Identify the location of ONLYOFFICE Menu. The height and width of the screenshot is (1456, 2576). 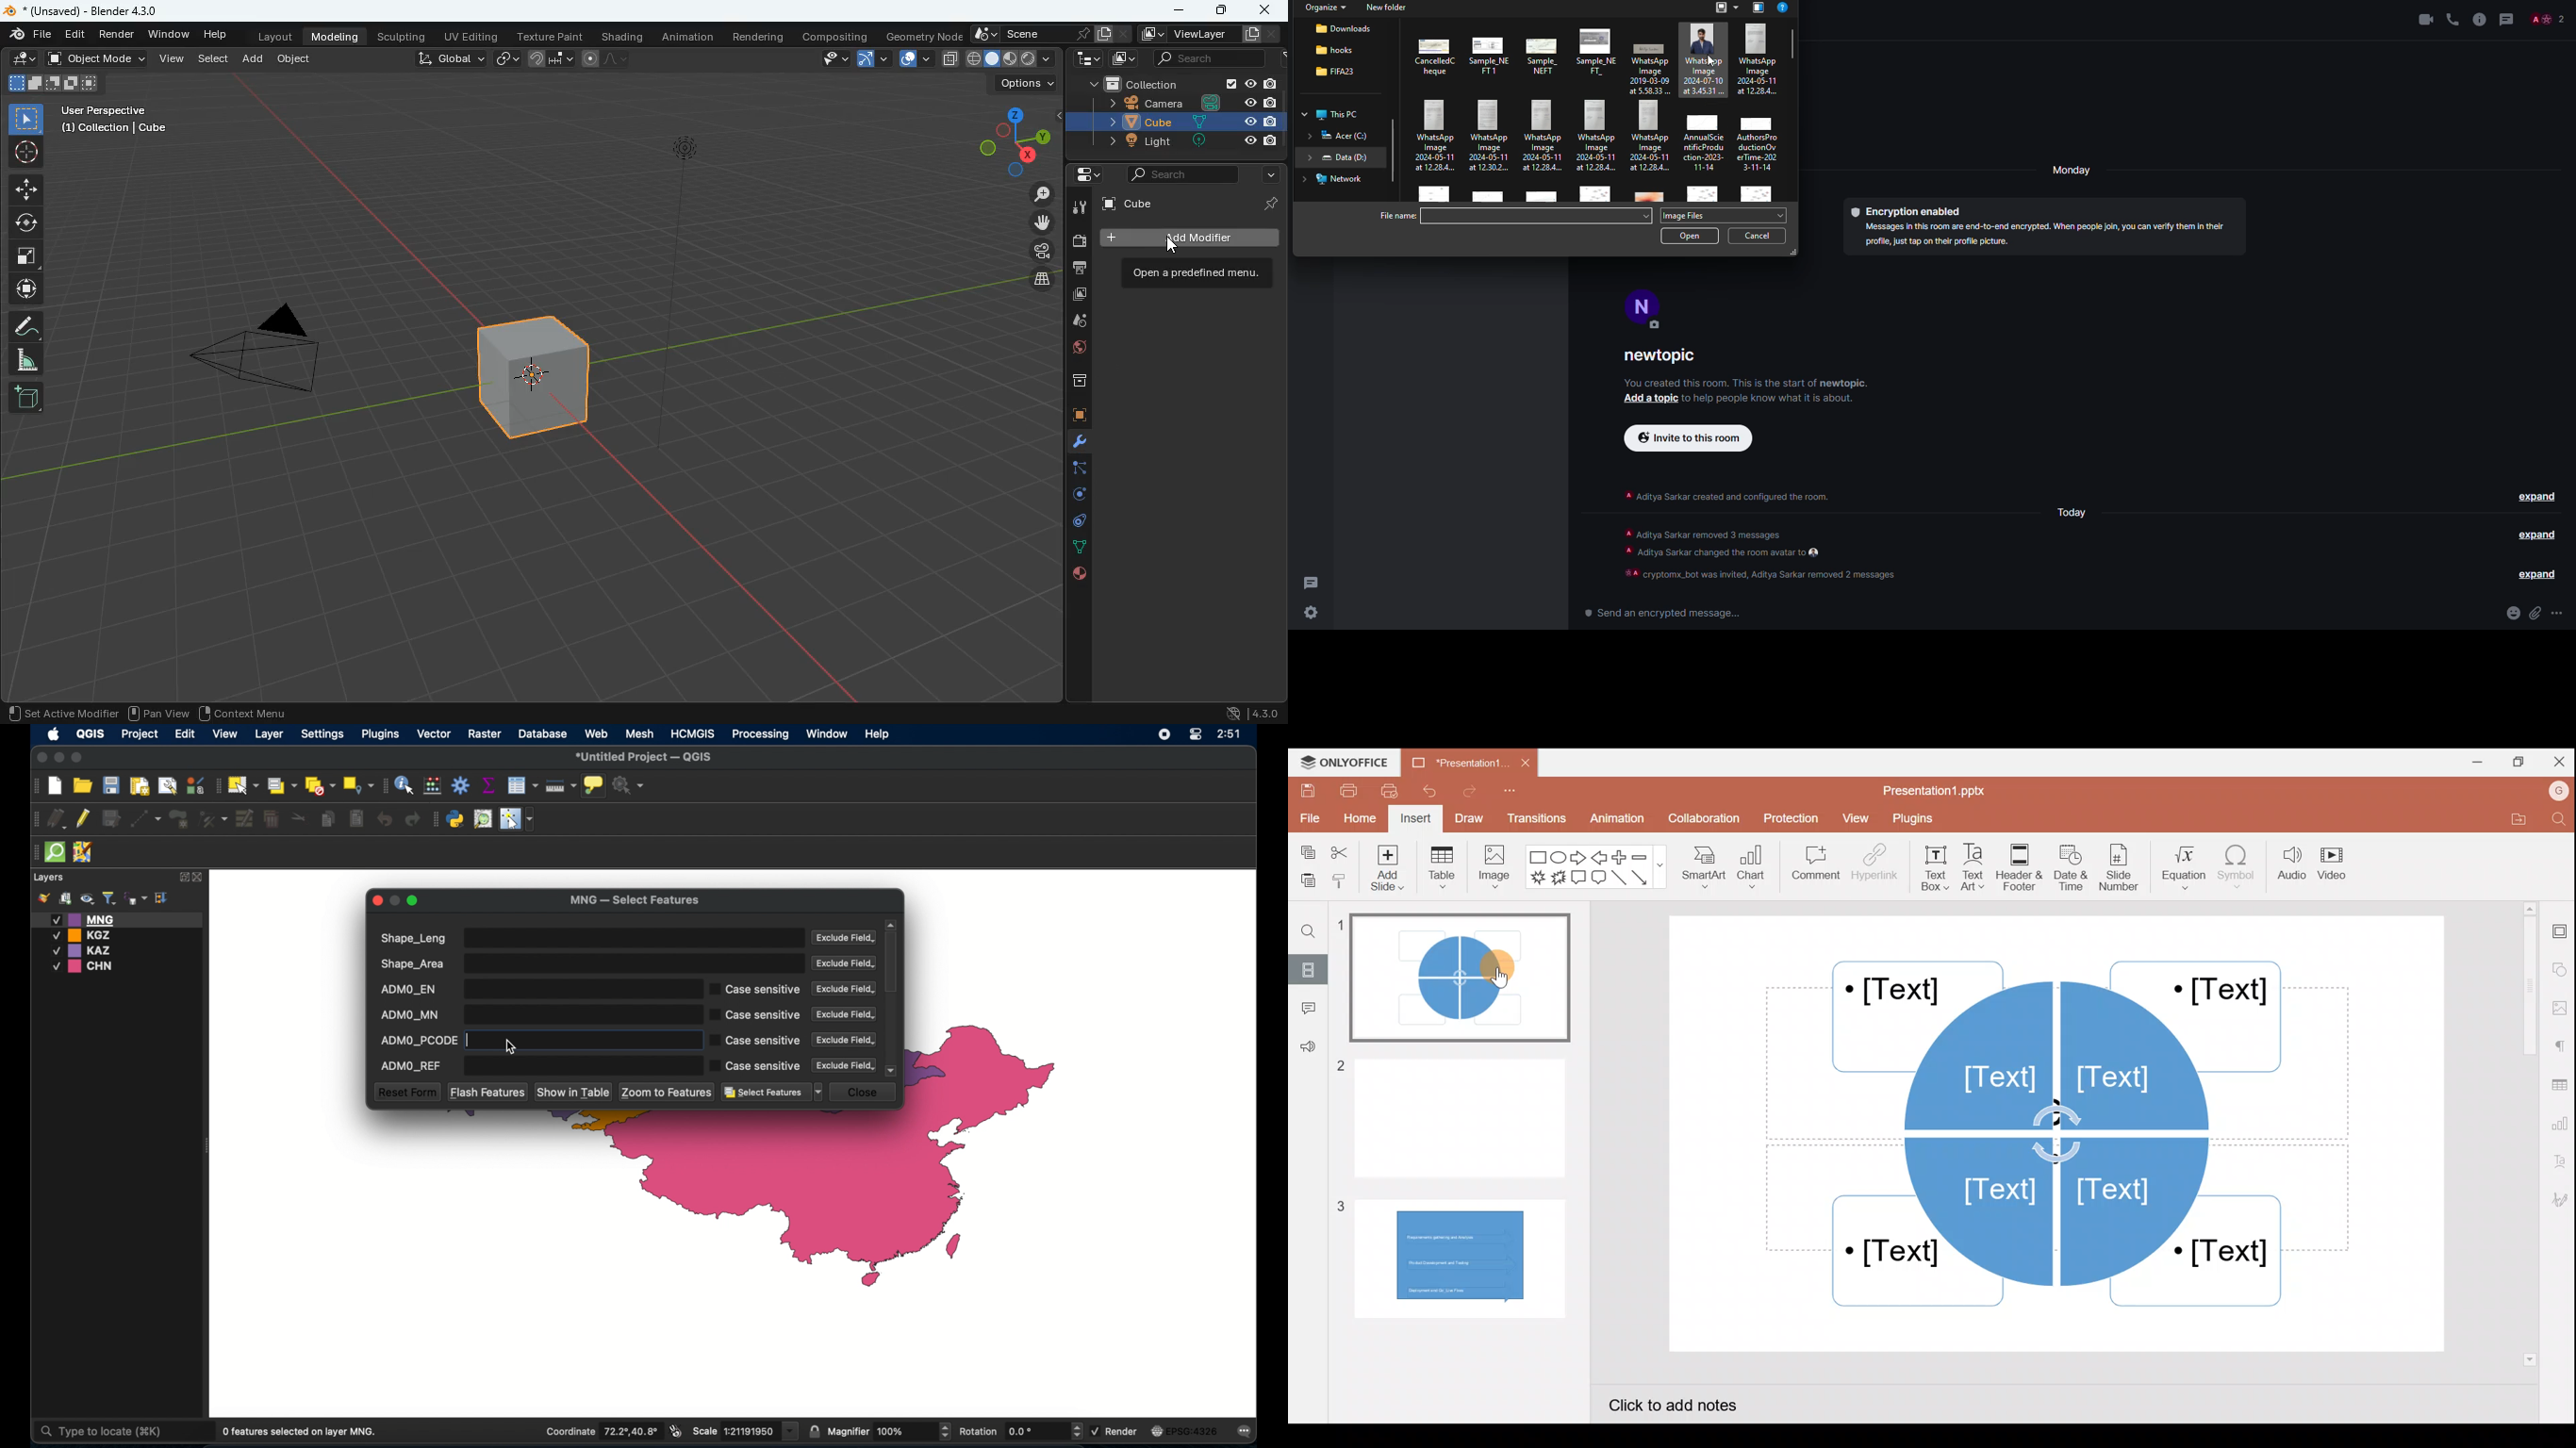
(1352, 763).